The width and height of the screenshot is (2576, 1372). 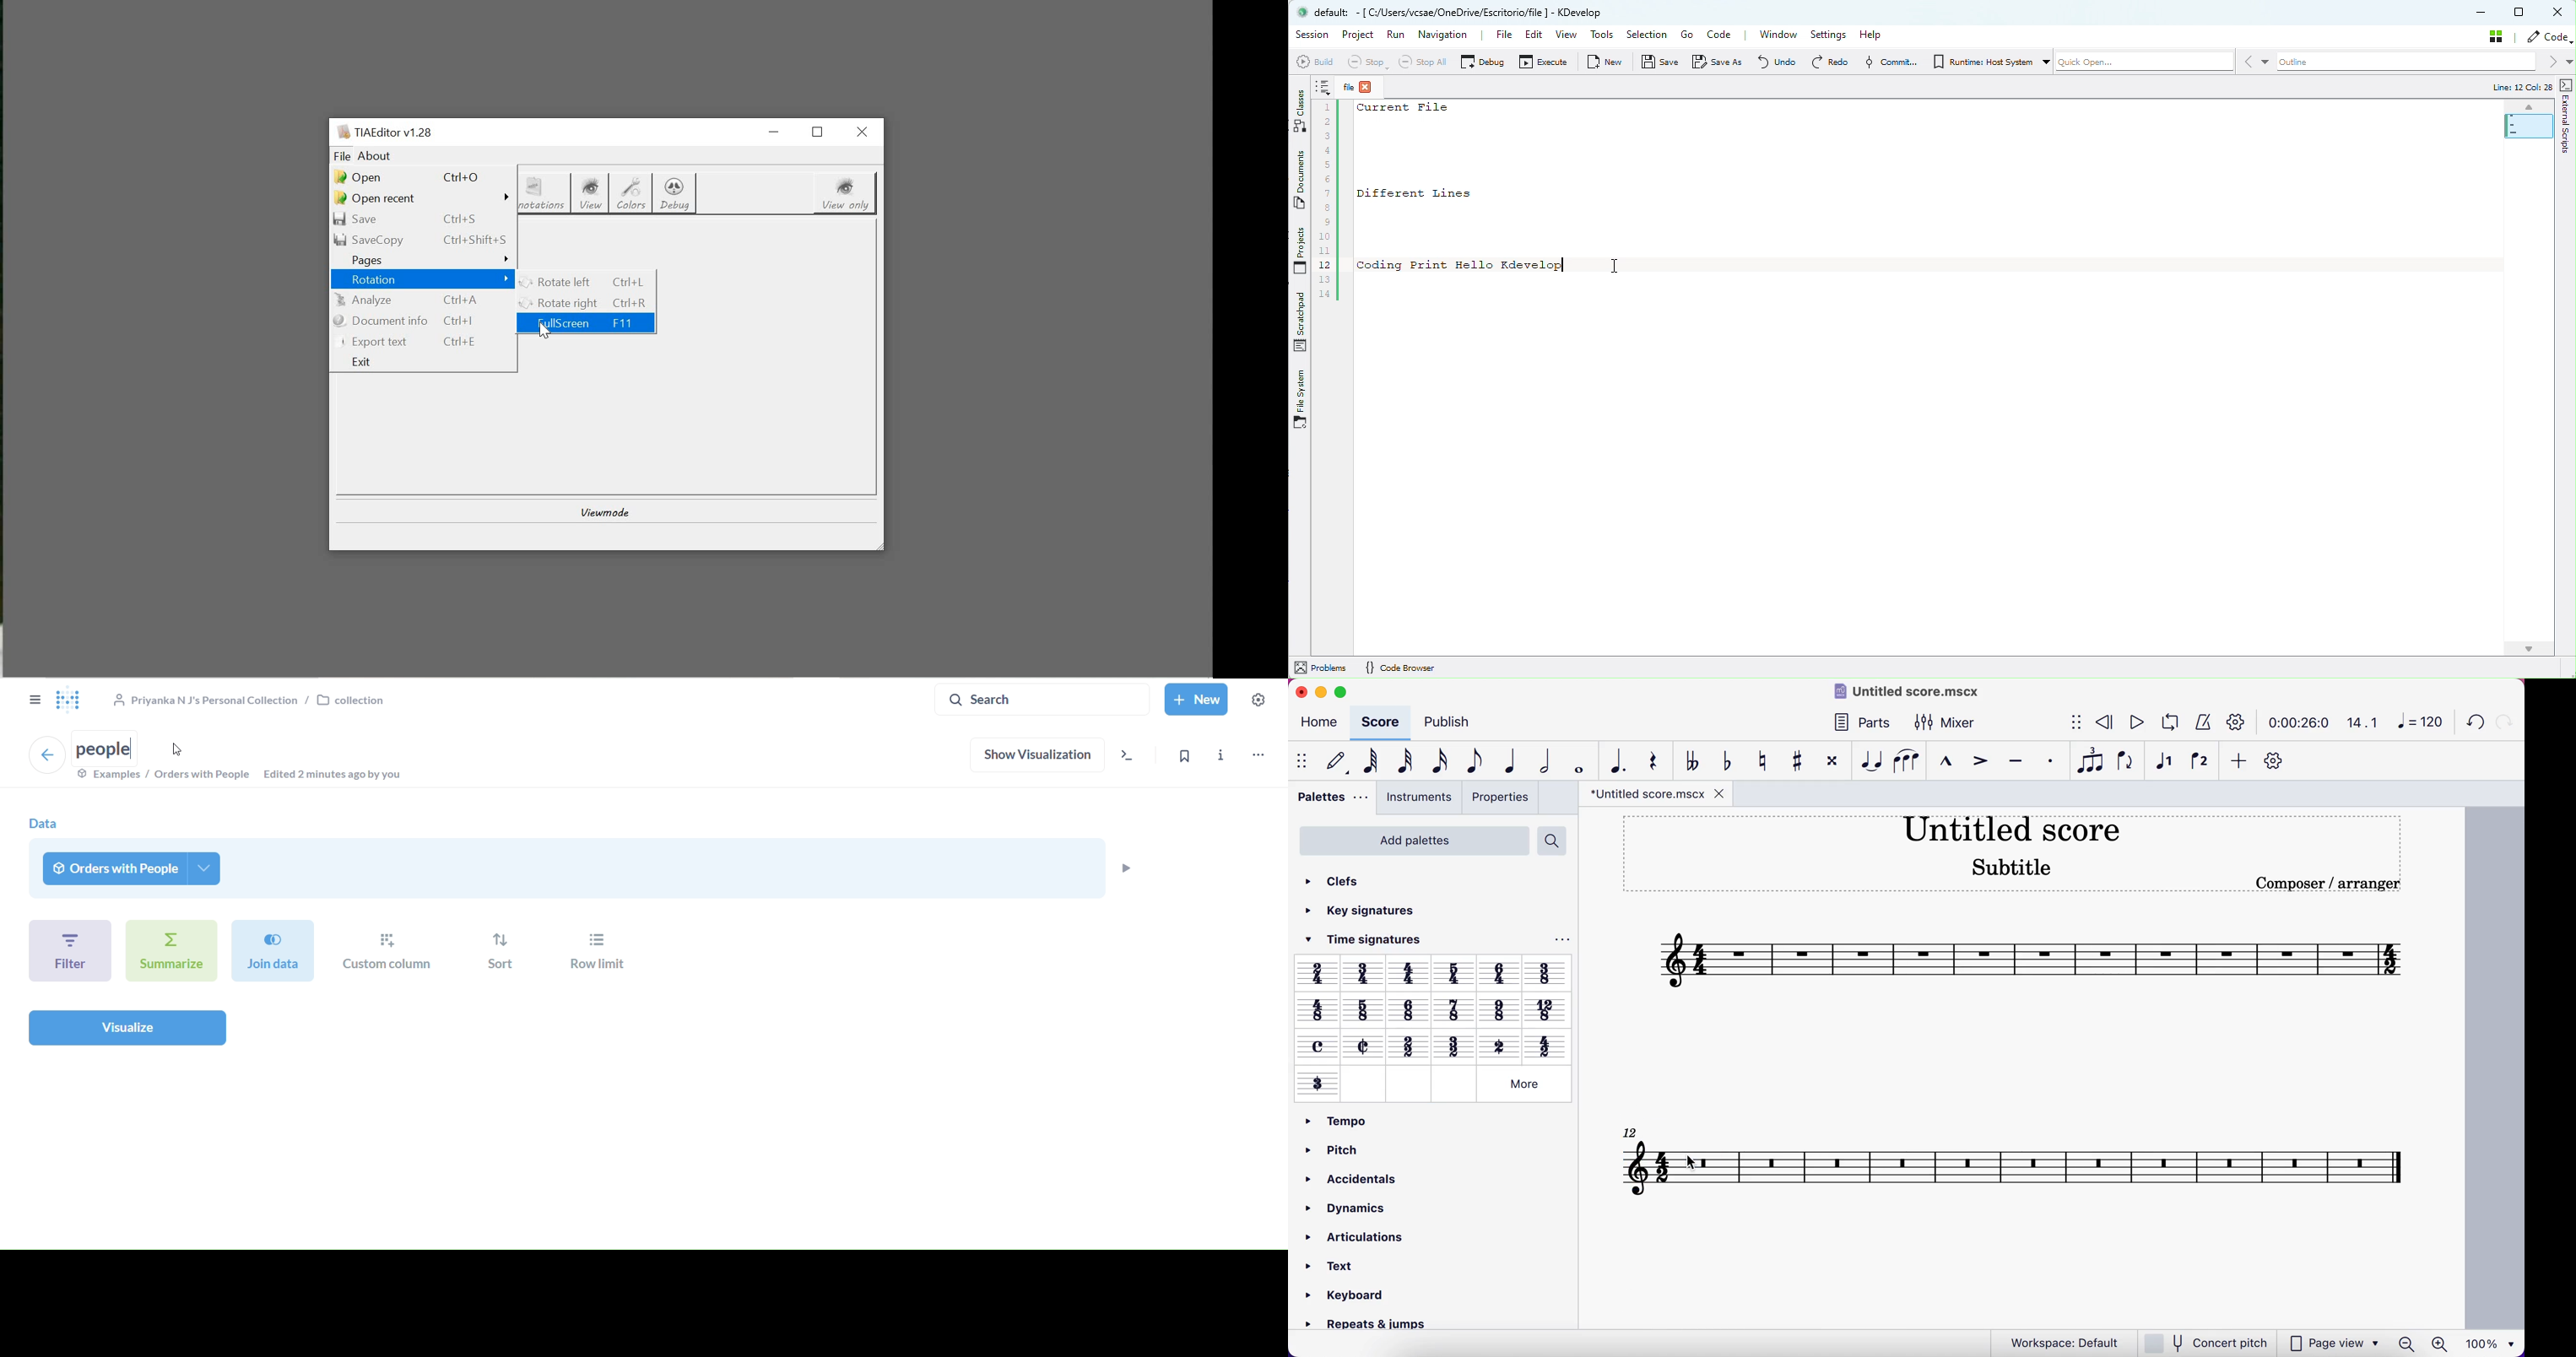 What do you see at coordinates (171, 951) in the screenshot?
I see `summarize` at bounding box center [171, 951].